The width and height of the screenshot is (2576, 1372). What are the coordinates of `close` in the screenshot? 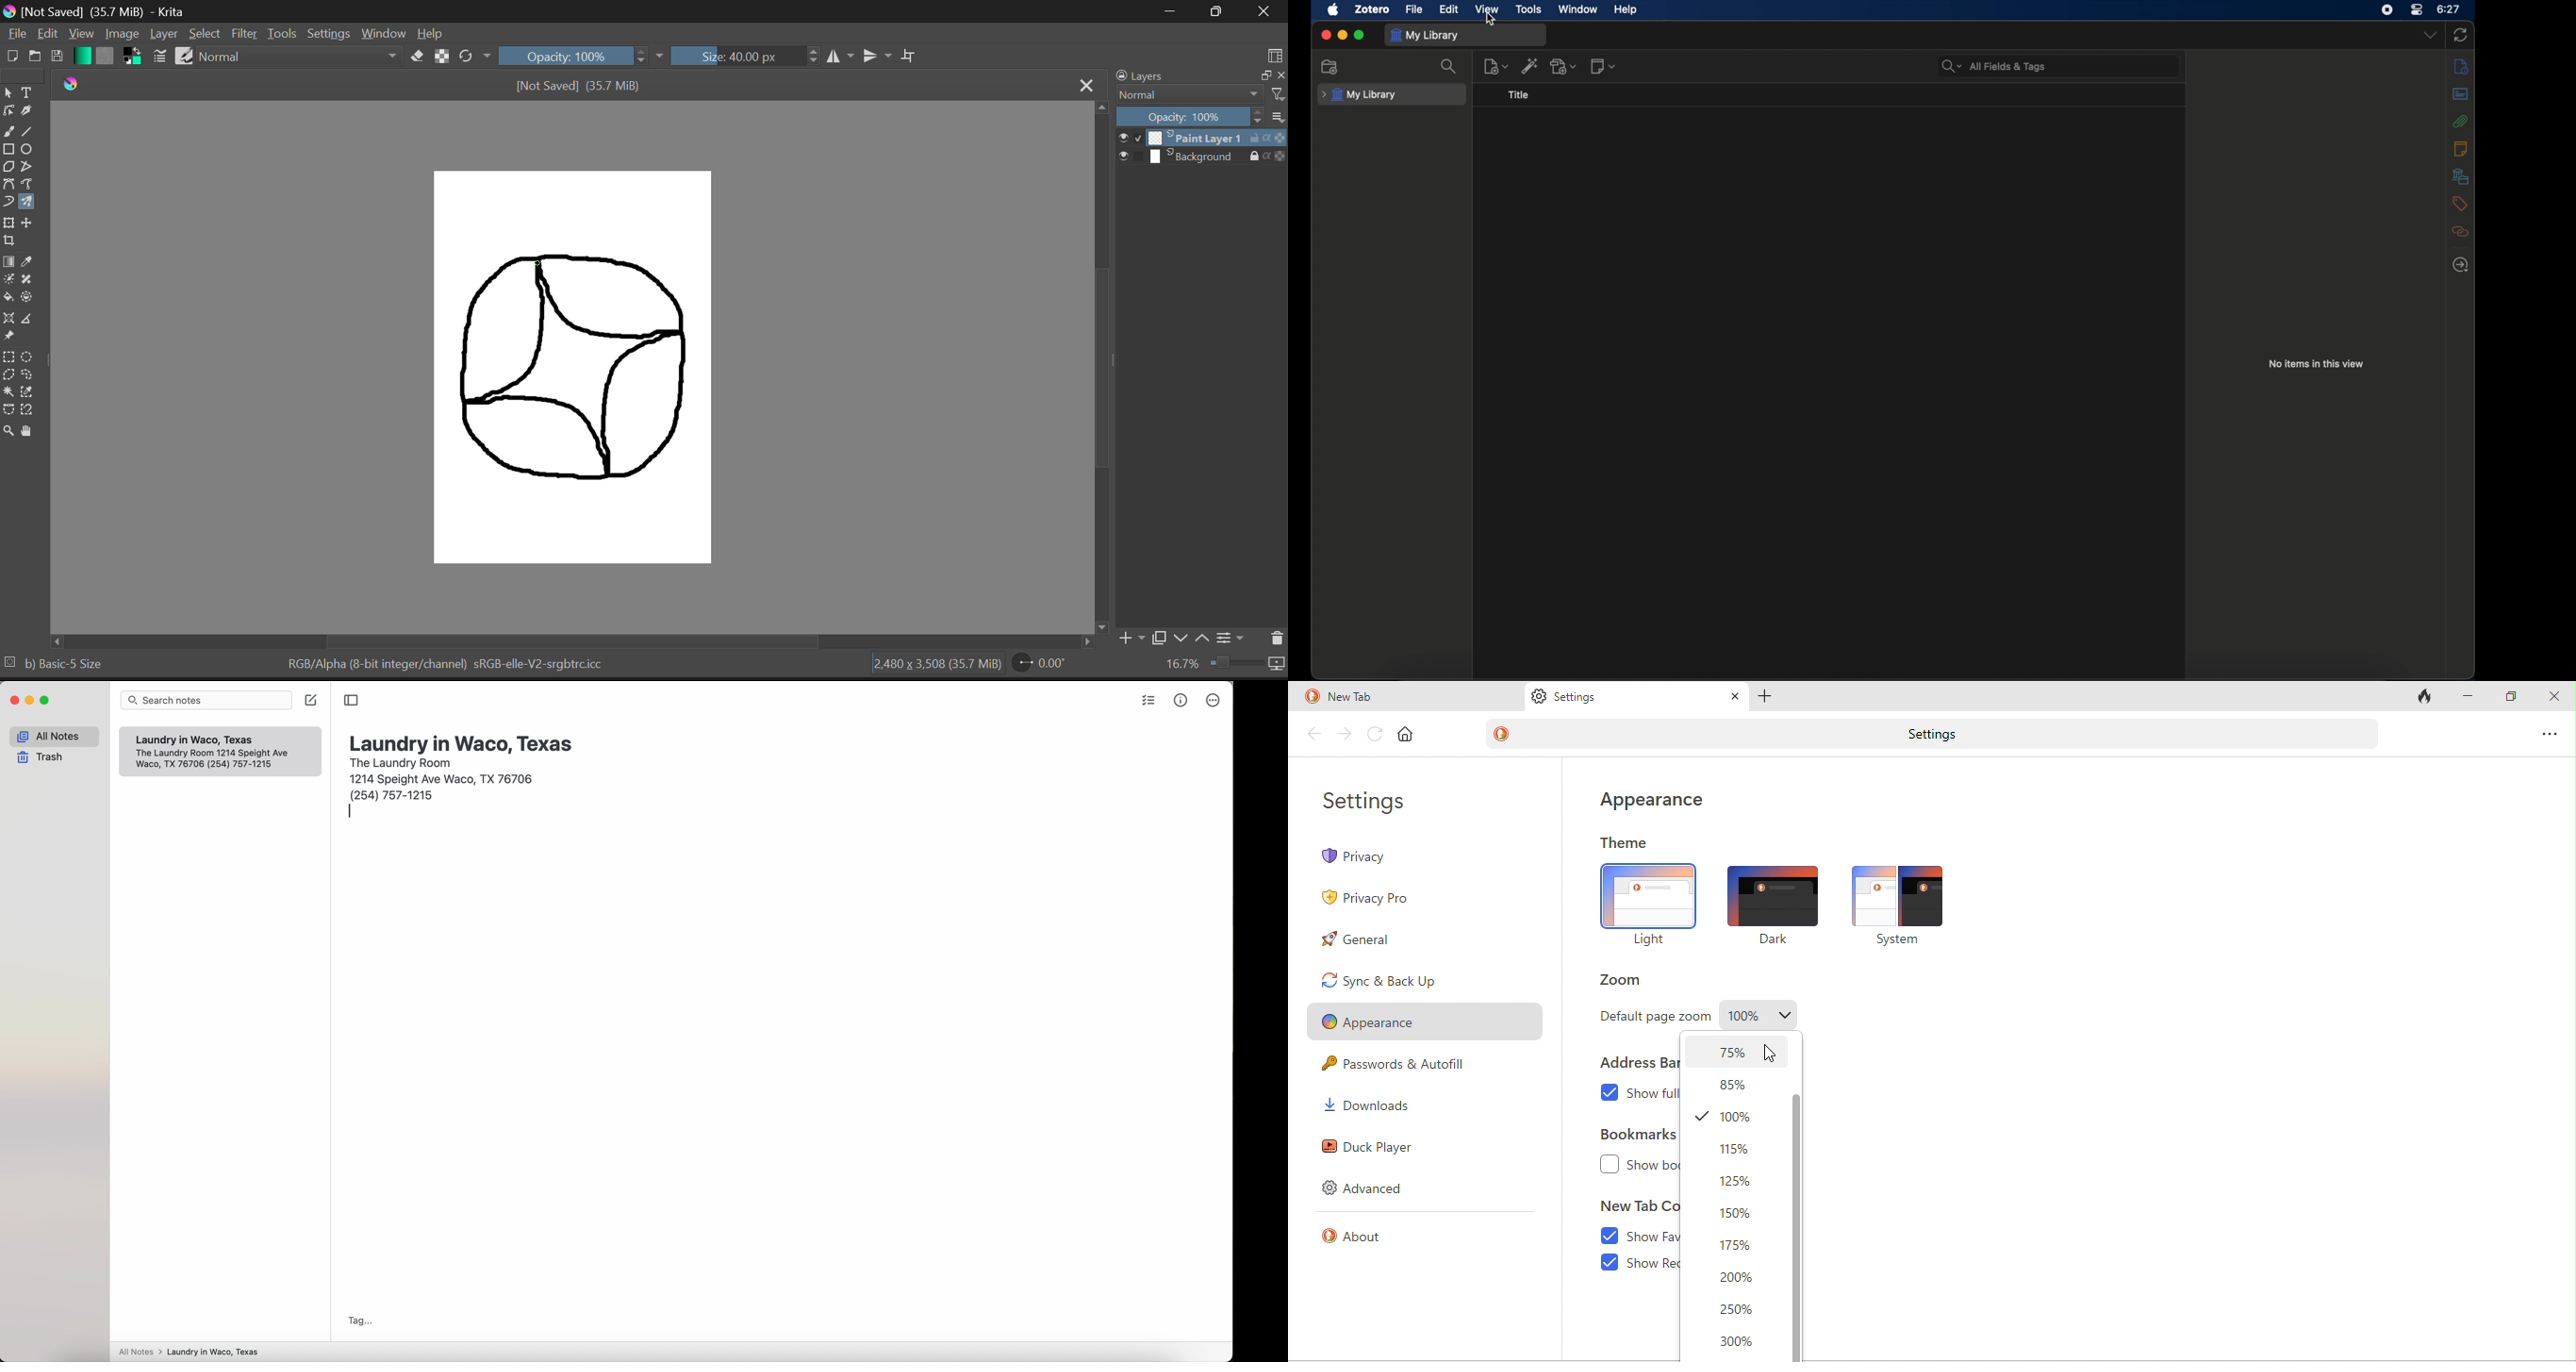 It's located at (1326, 36).